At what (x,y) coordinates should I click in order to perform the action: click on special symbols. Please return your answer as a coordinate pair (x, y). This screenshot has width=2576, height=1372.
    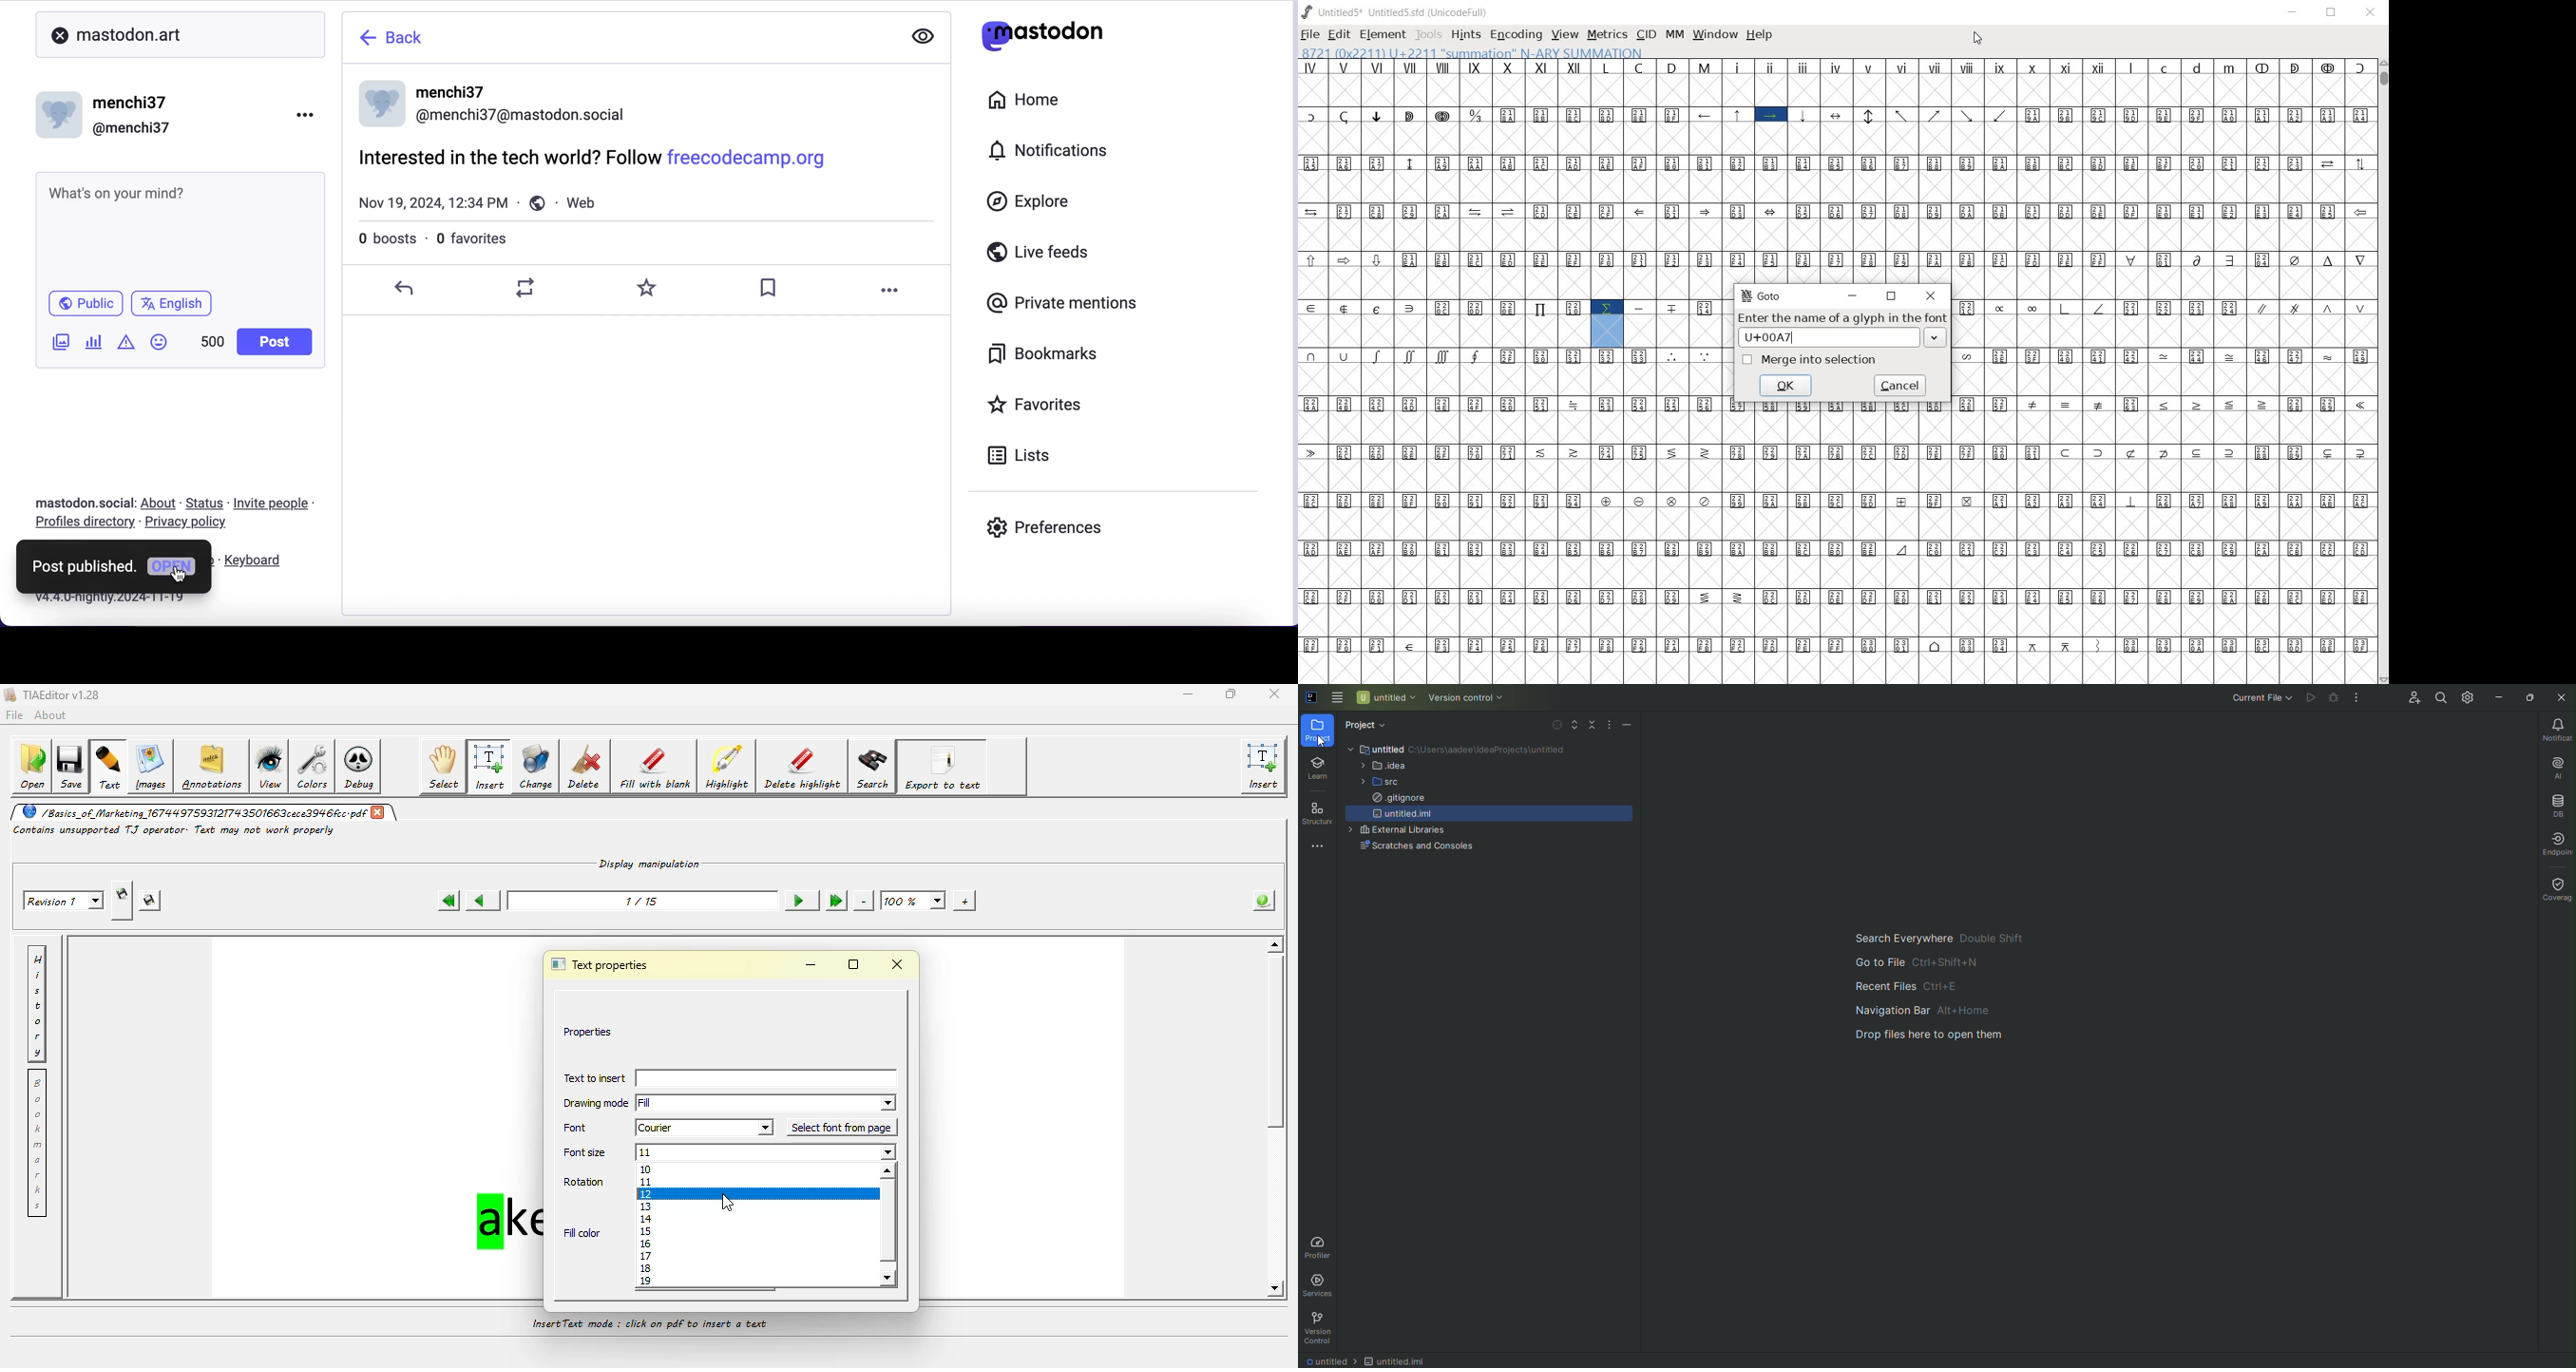
    Looking at the image, I should click on (1836, 452).